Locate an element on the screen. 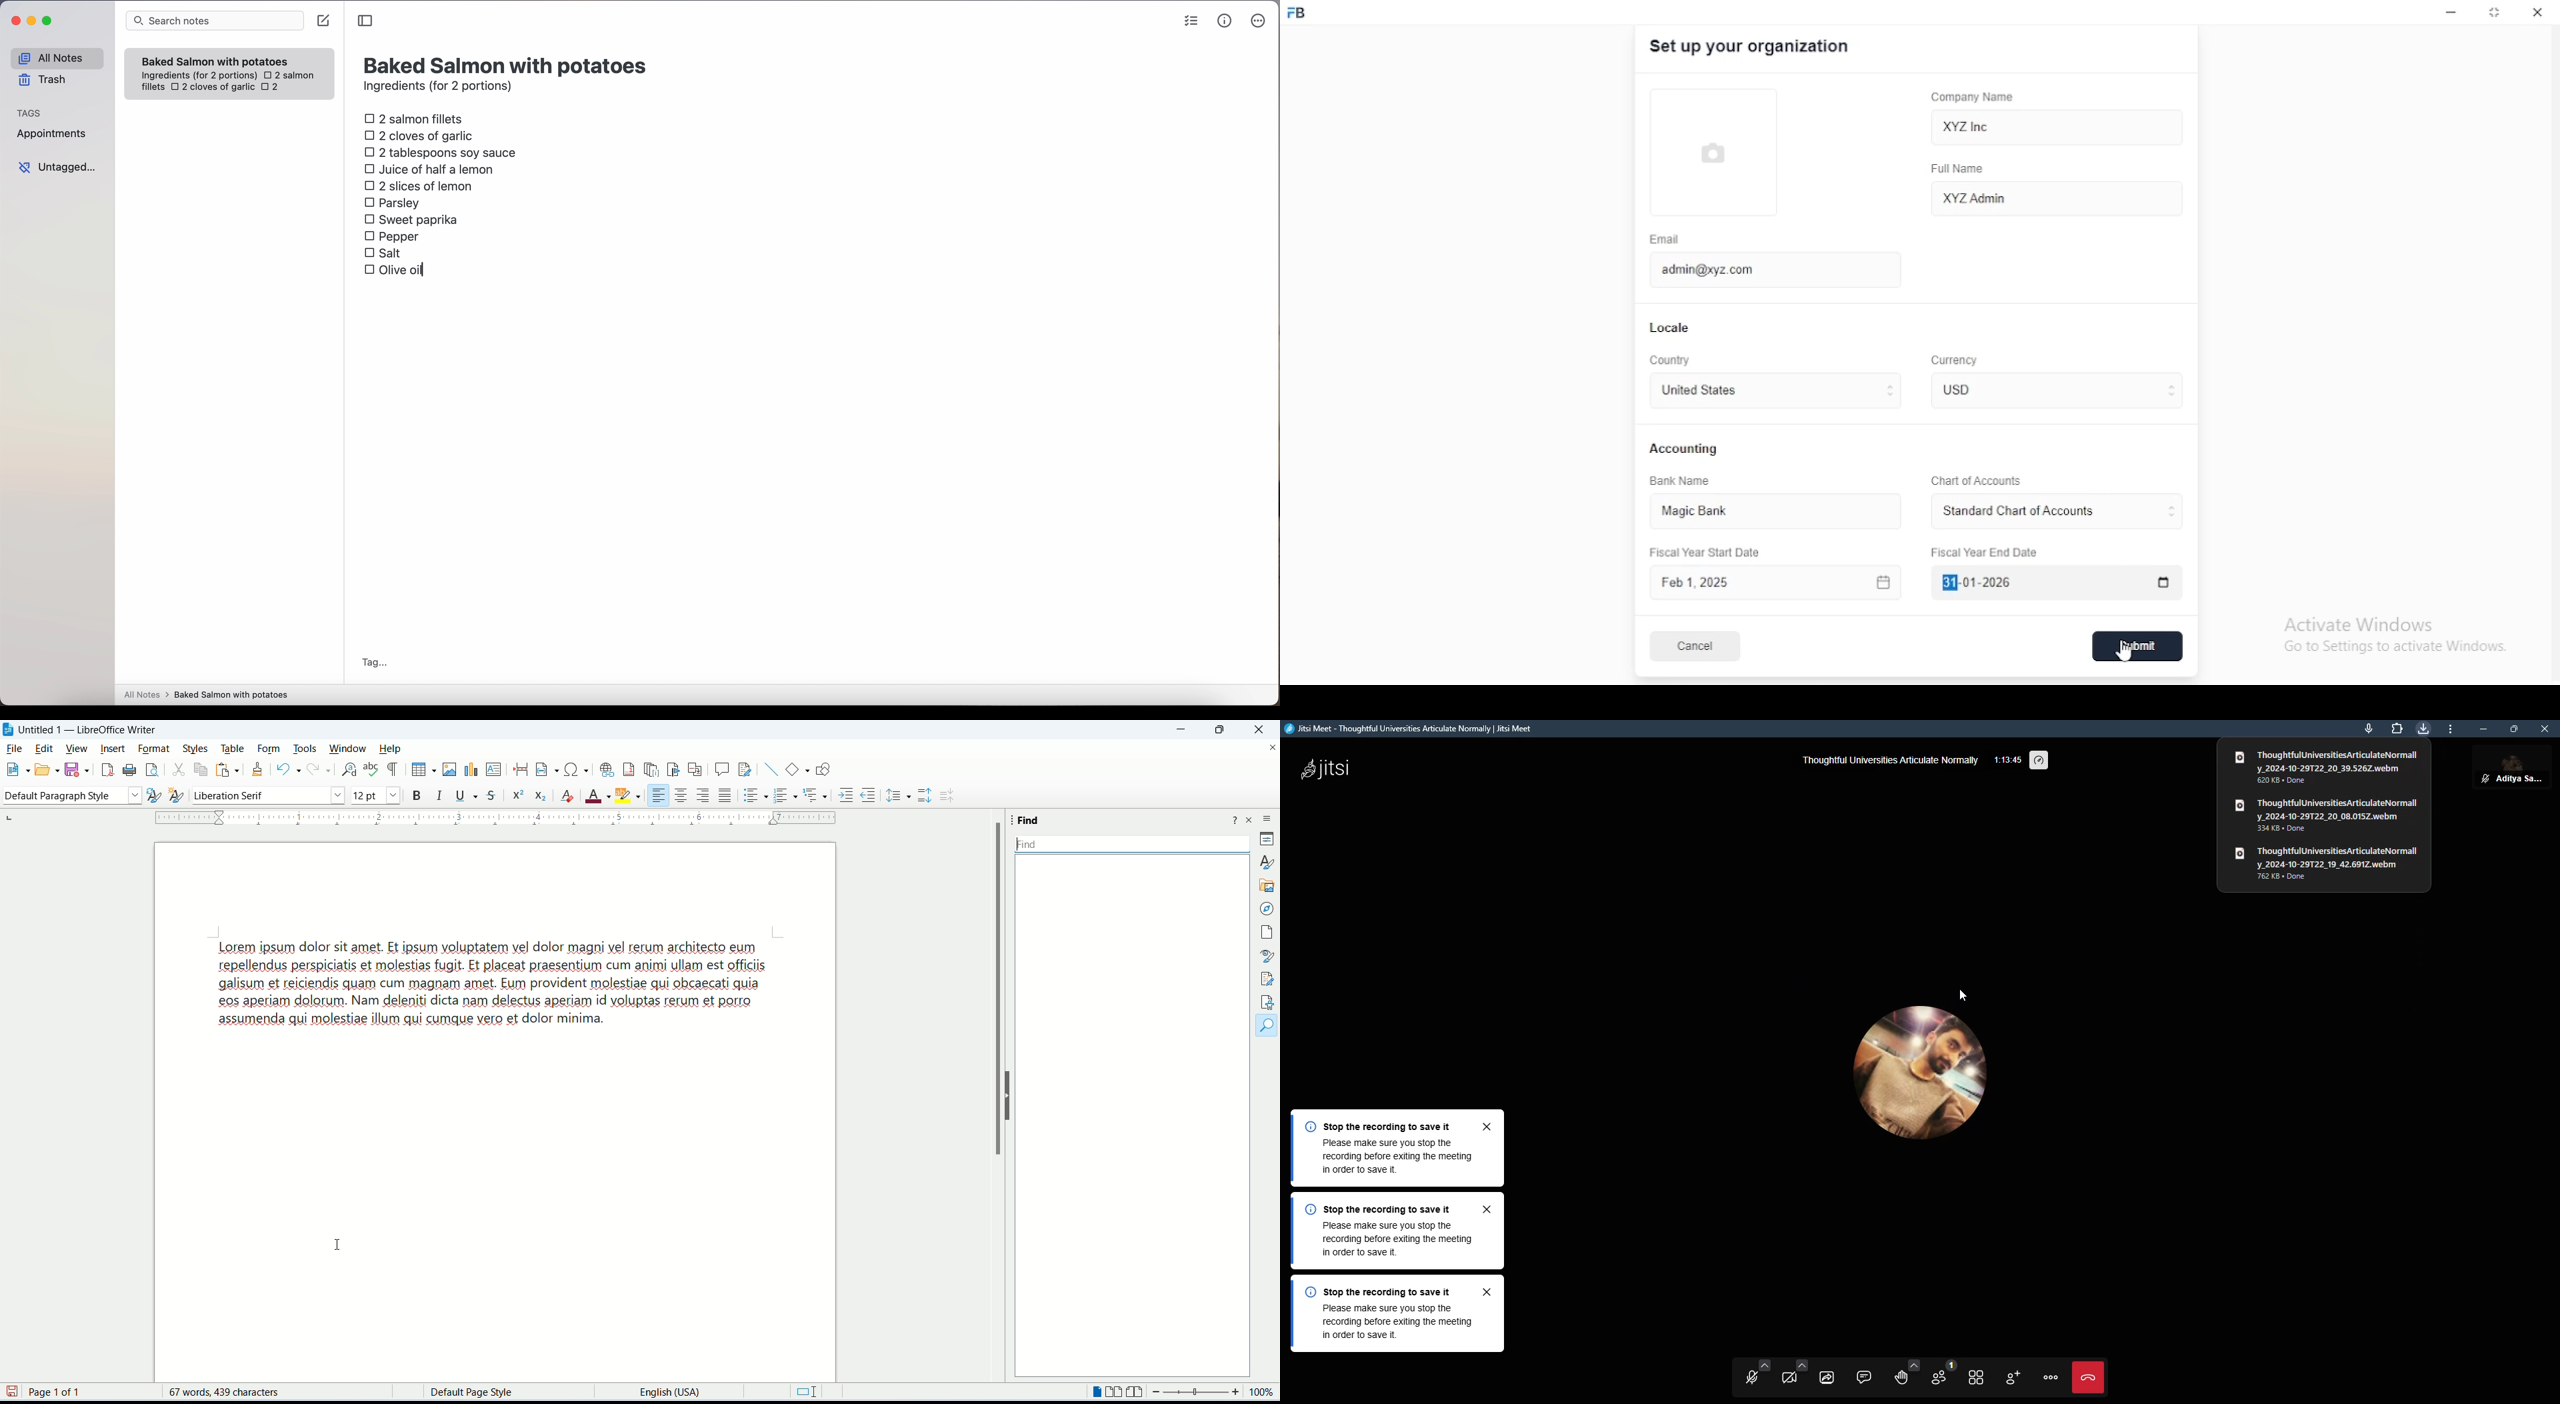  multiple page view is located at coordinates (1113, 1393).